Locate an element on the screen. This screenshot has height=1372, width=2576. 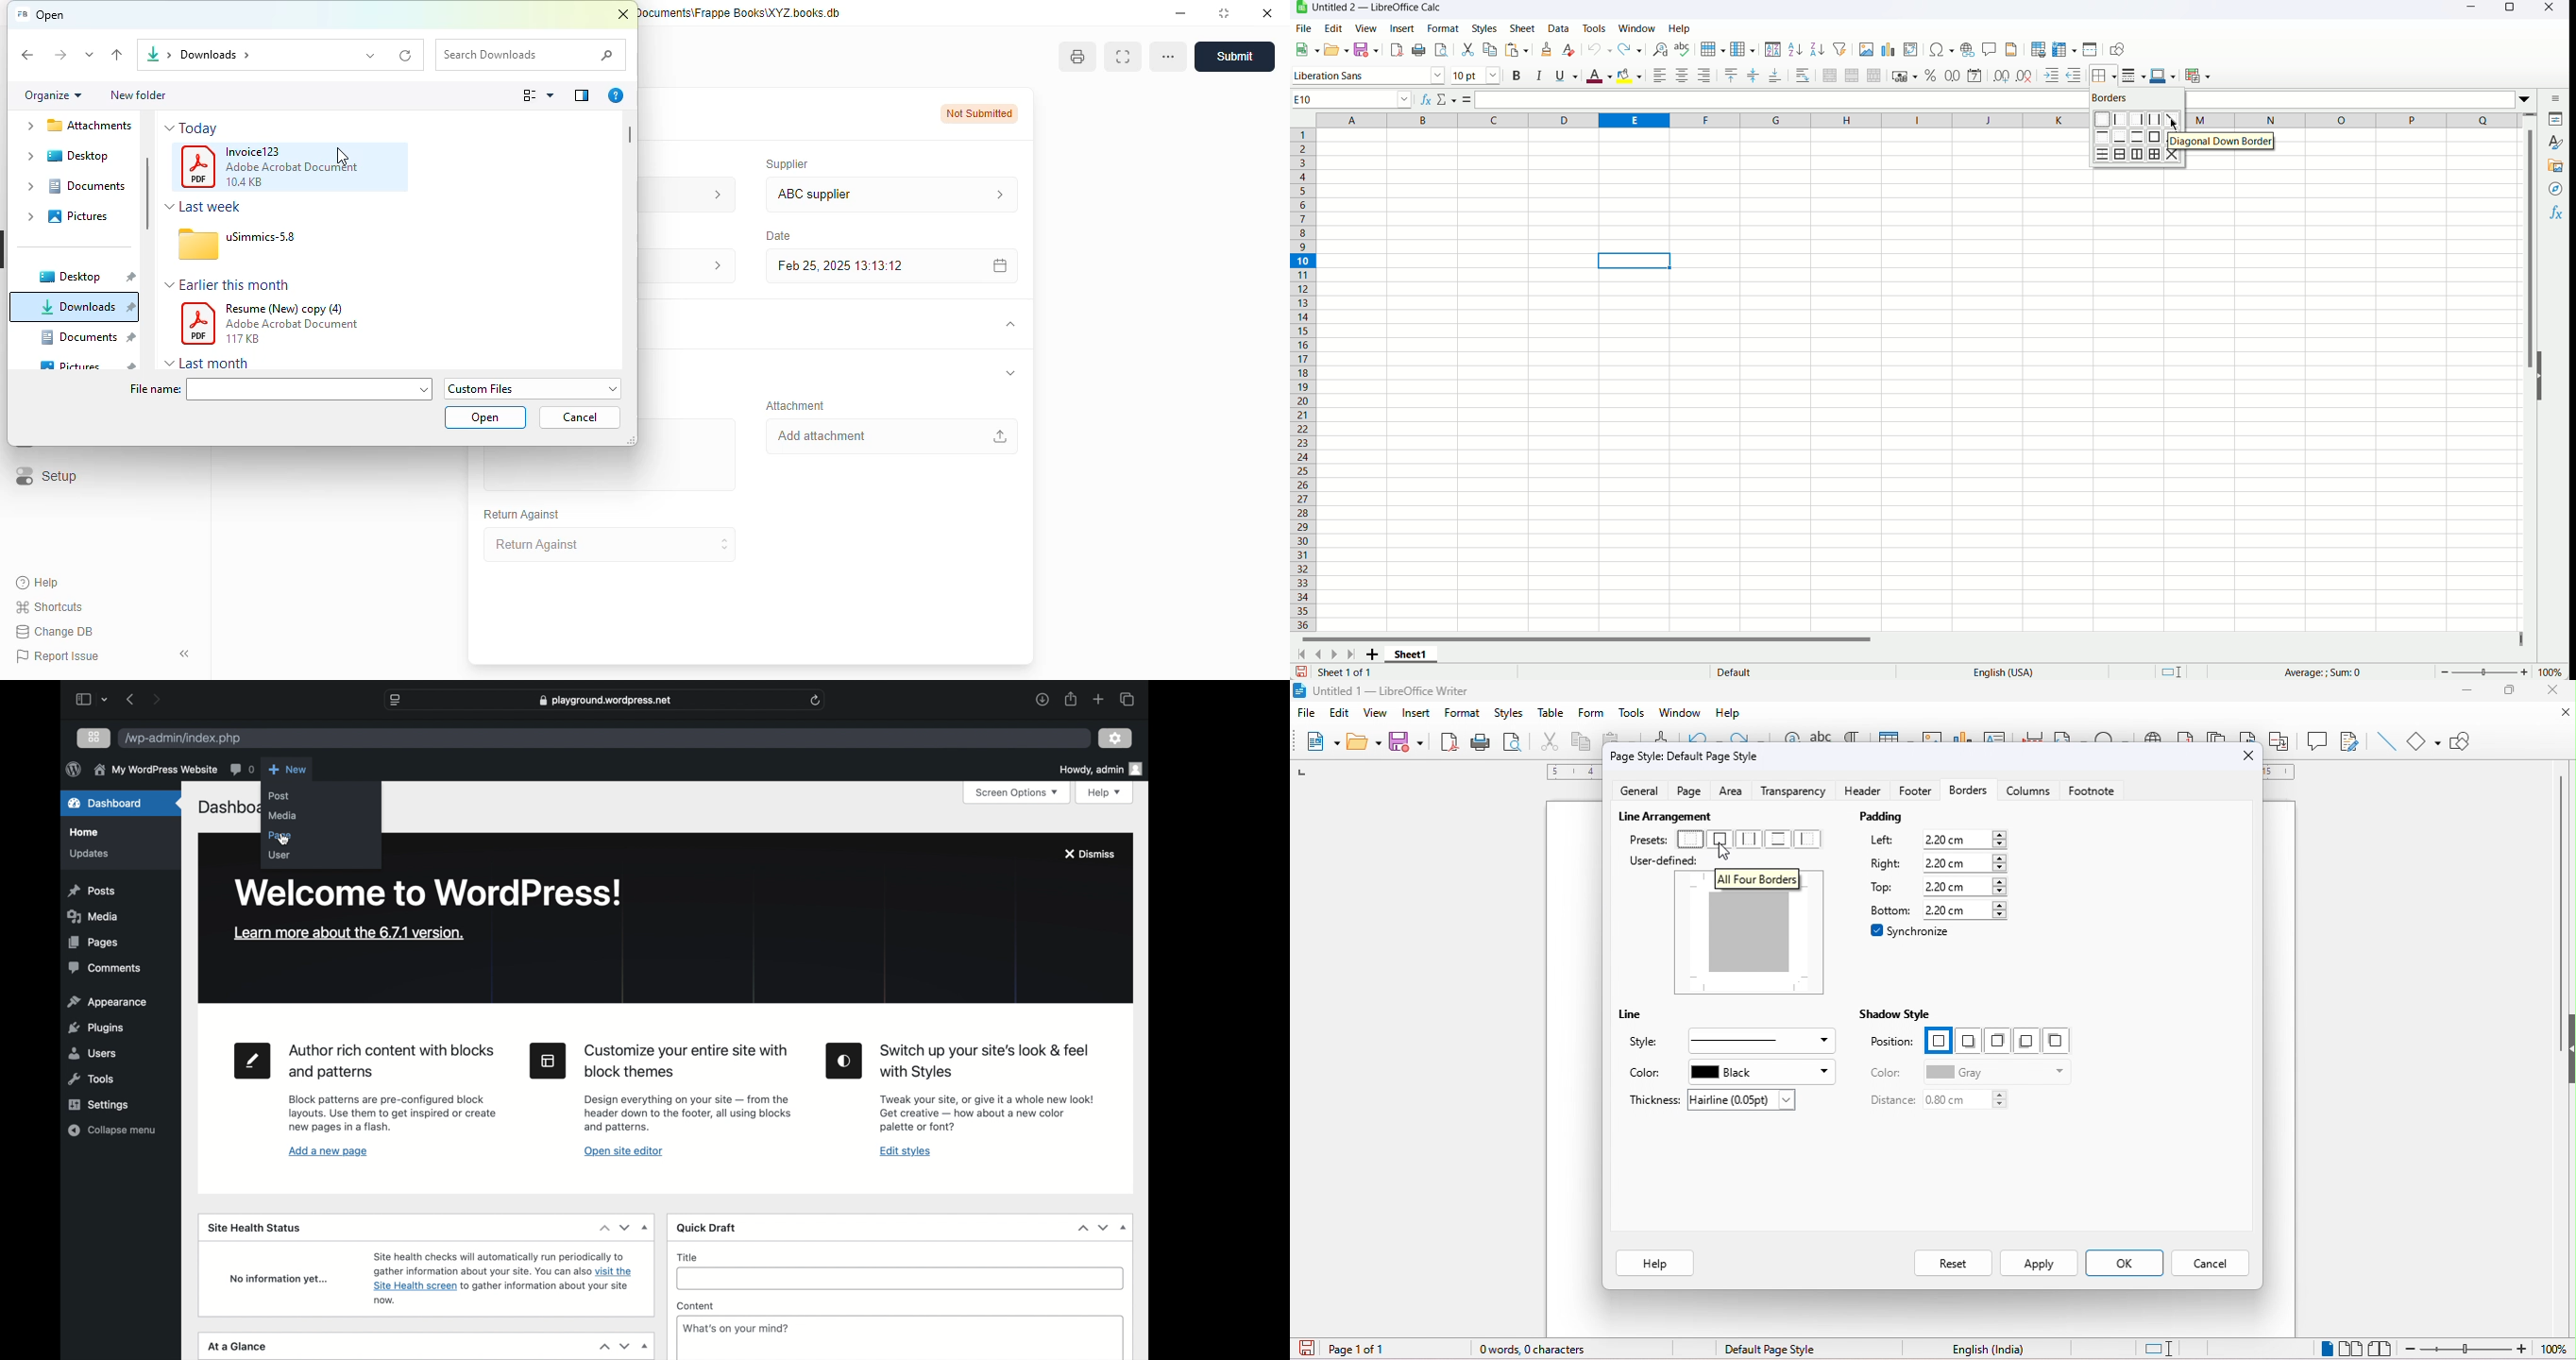
Align bottom is located at coordinates (1776, 73).